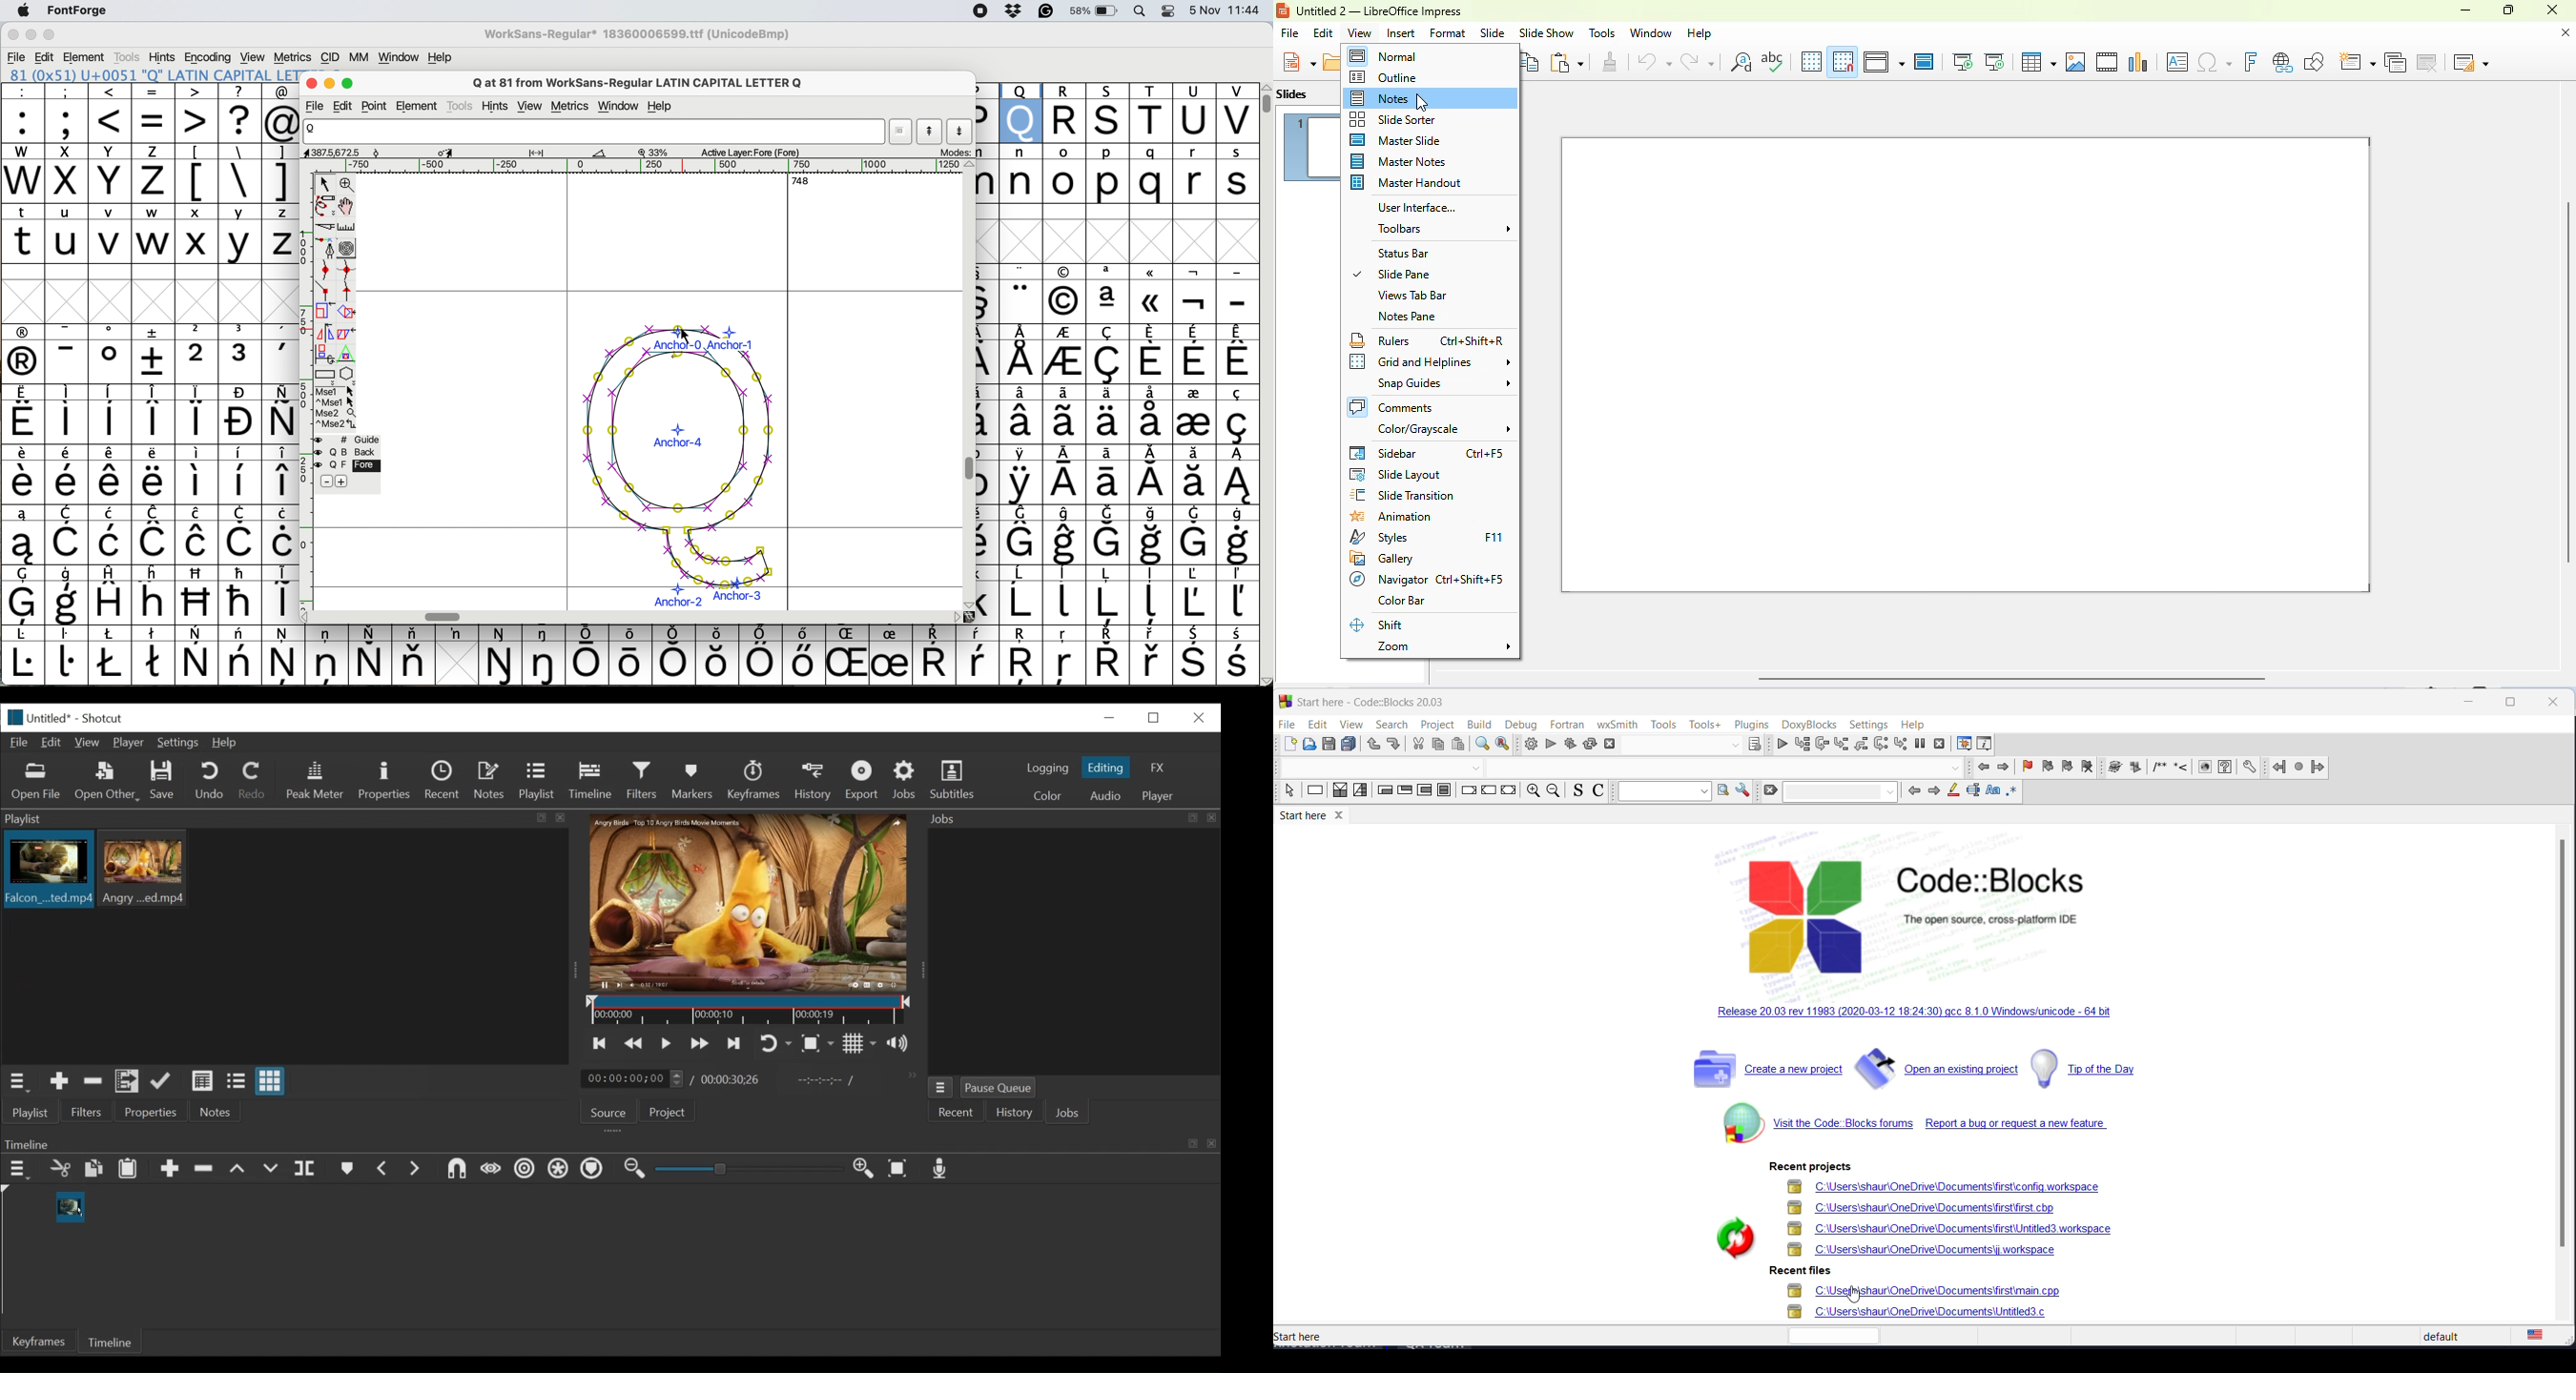 The height and width of the screenshot is (1400, 2576). Describe the element at coordinates (957, 1113) in the screenshot. I see `Recent` at that location.